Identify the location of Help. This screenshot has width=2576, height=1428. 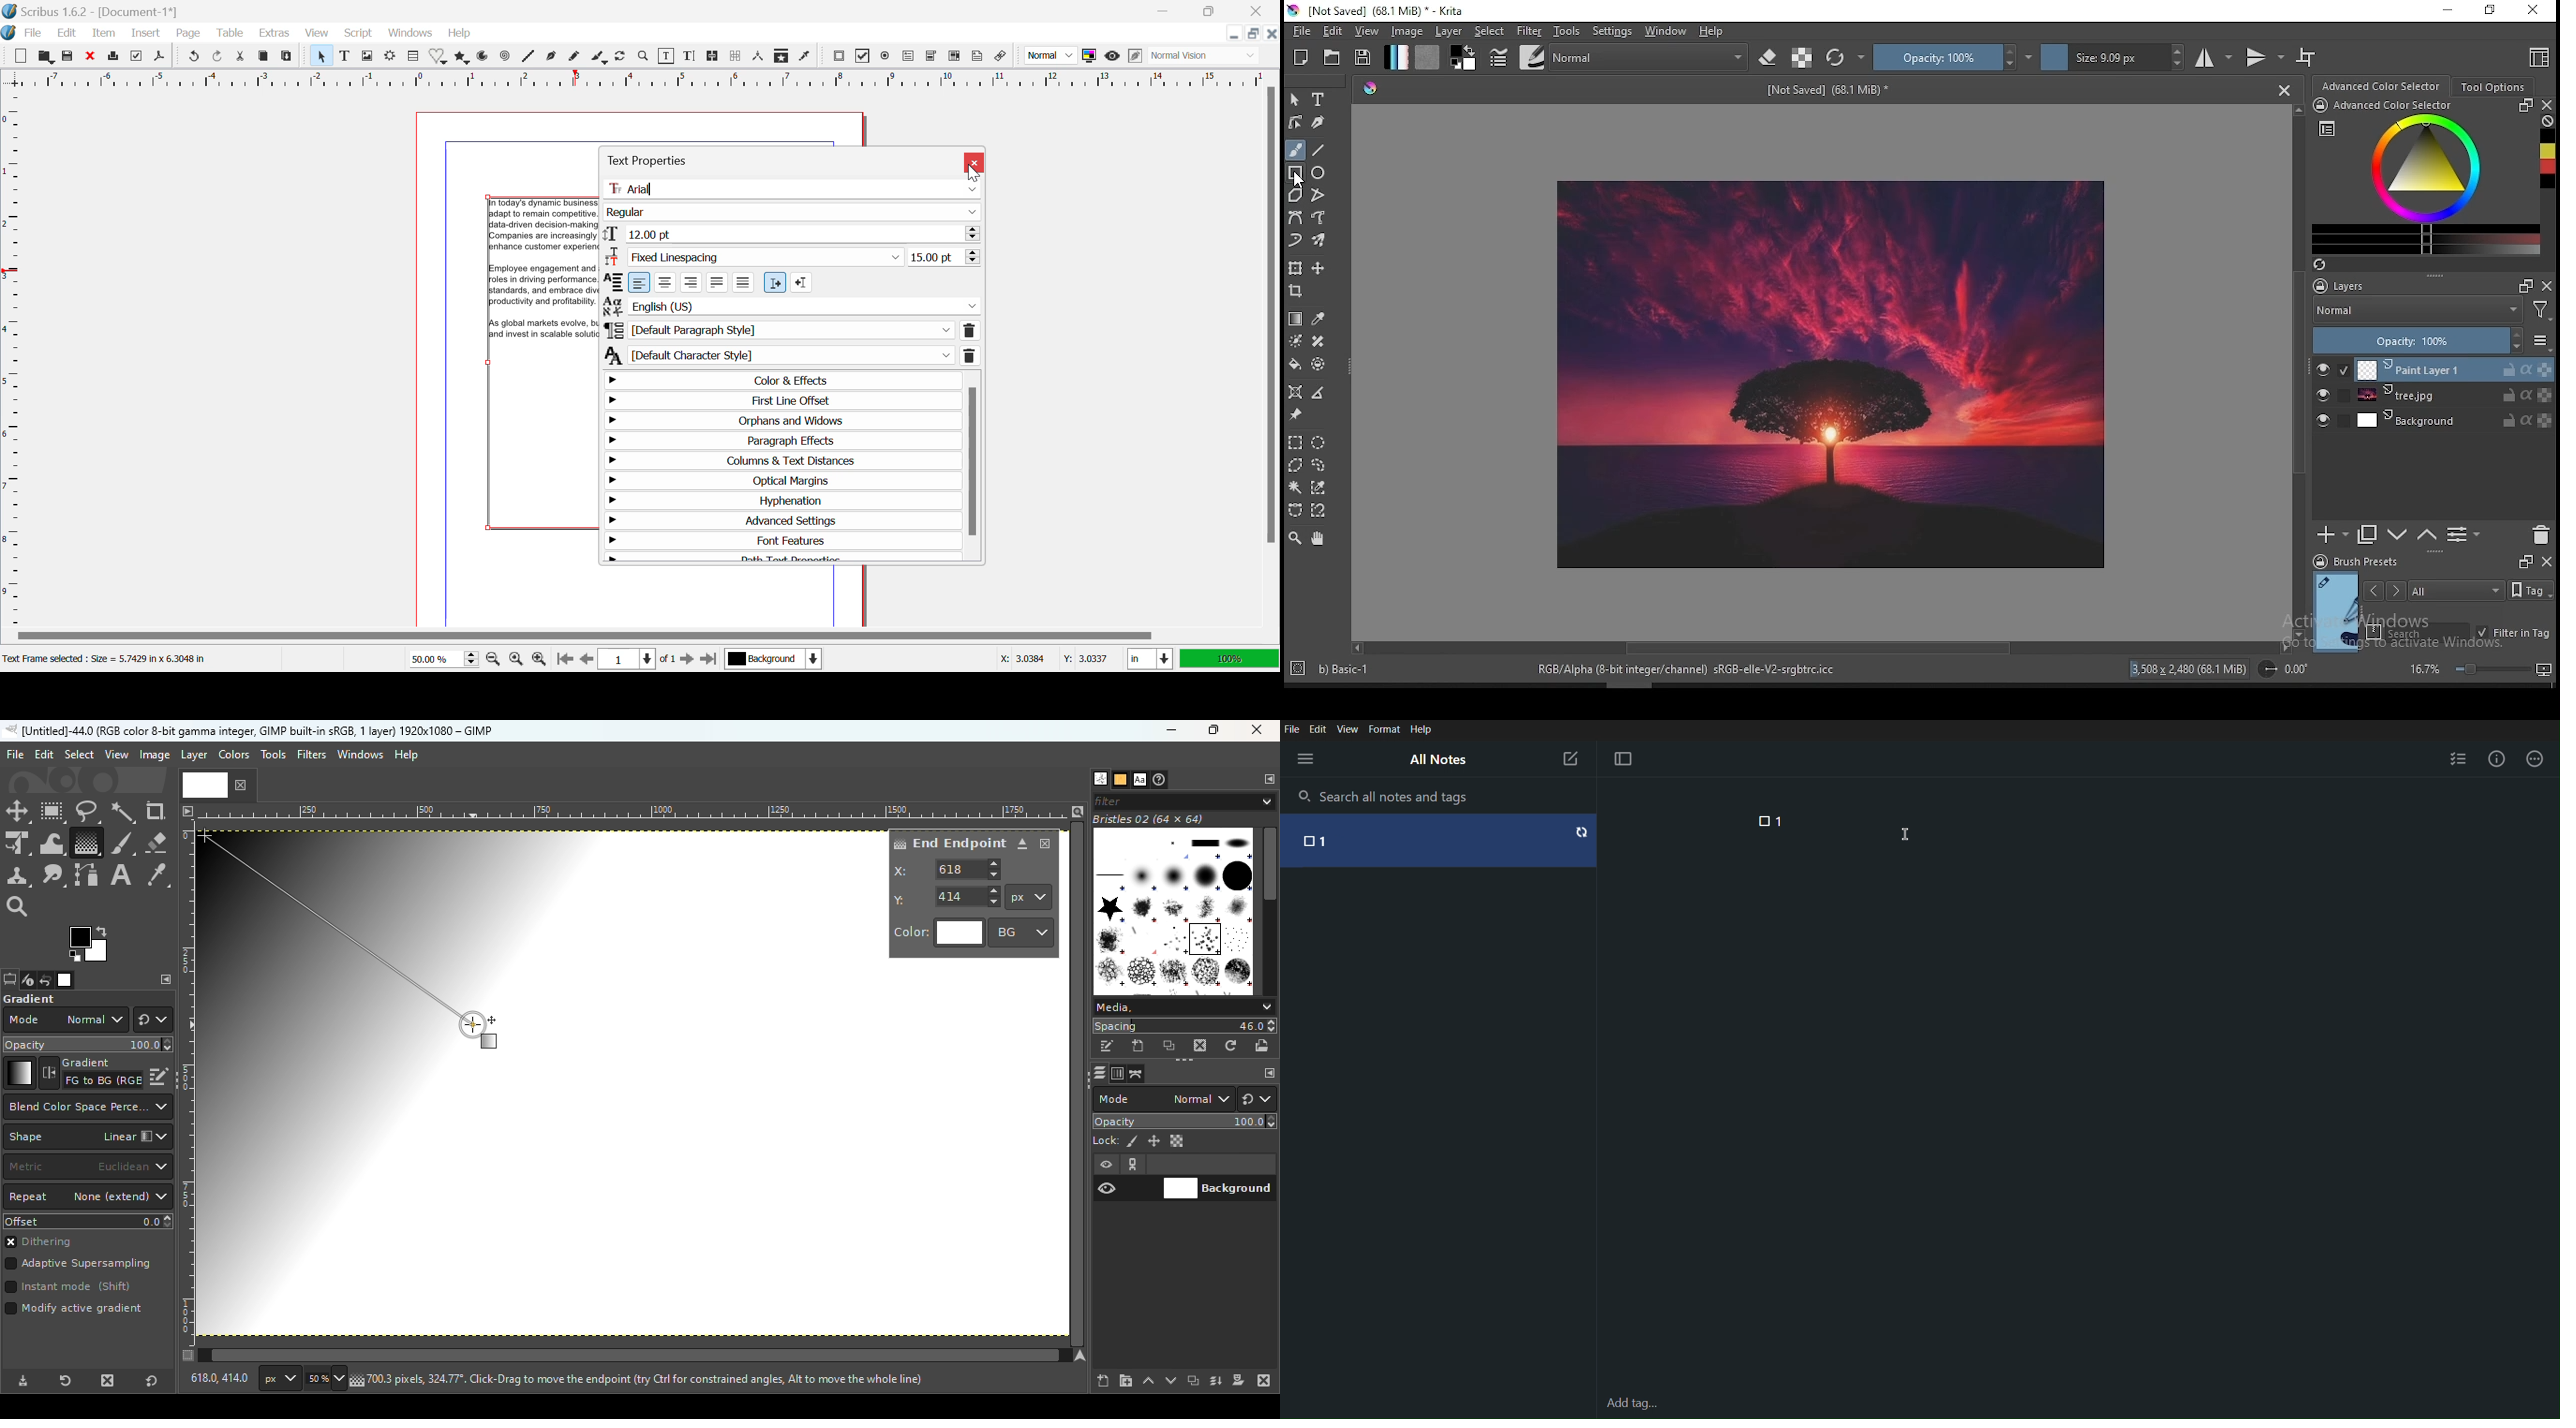
(460, 33).